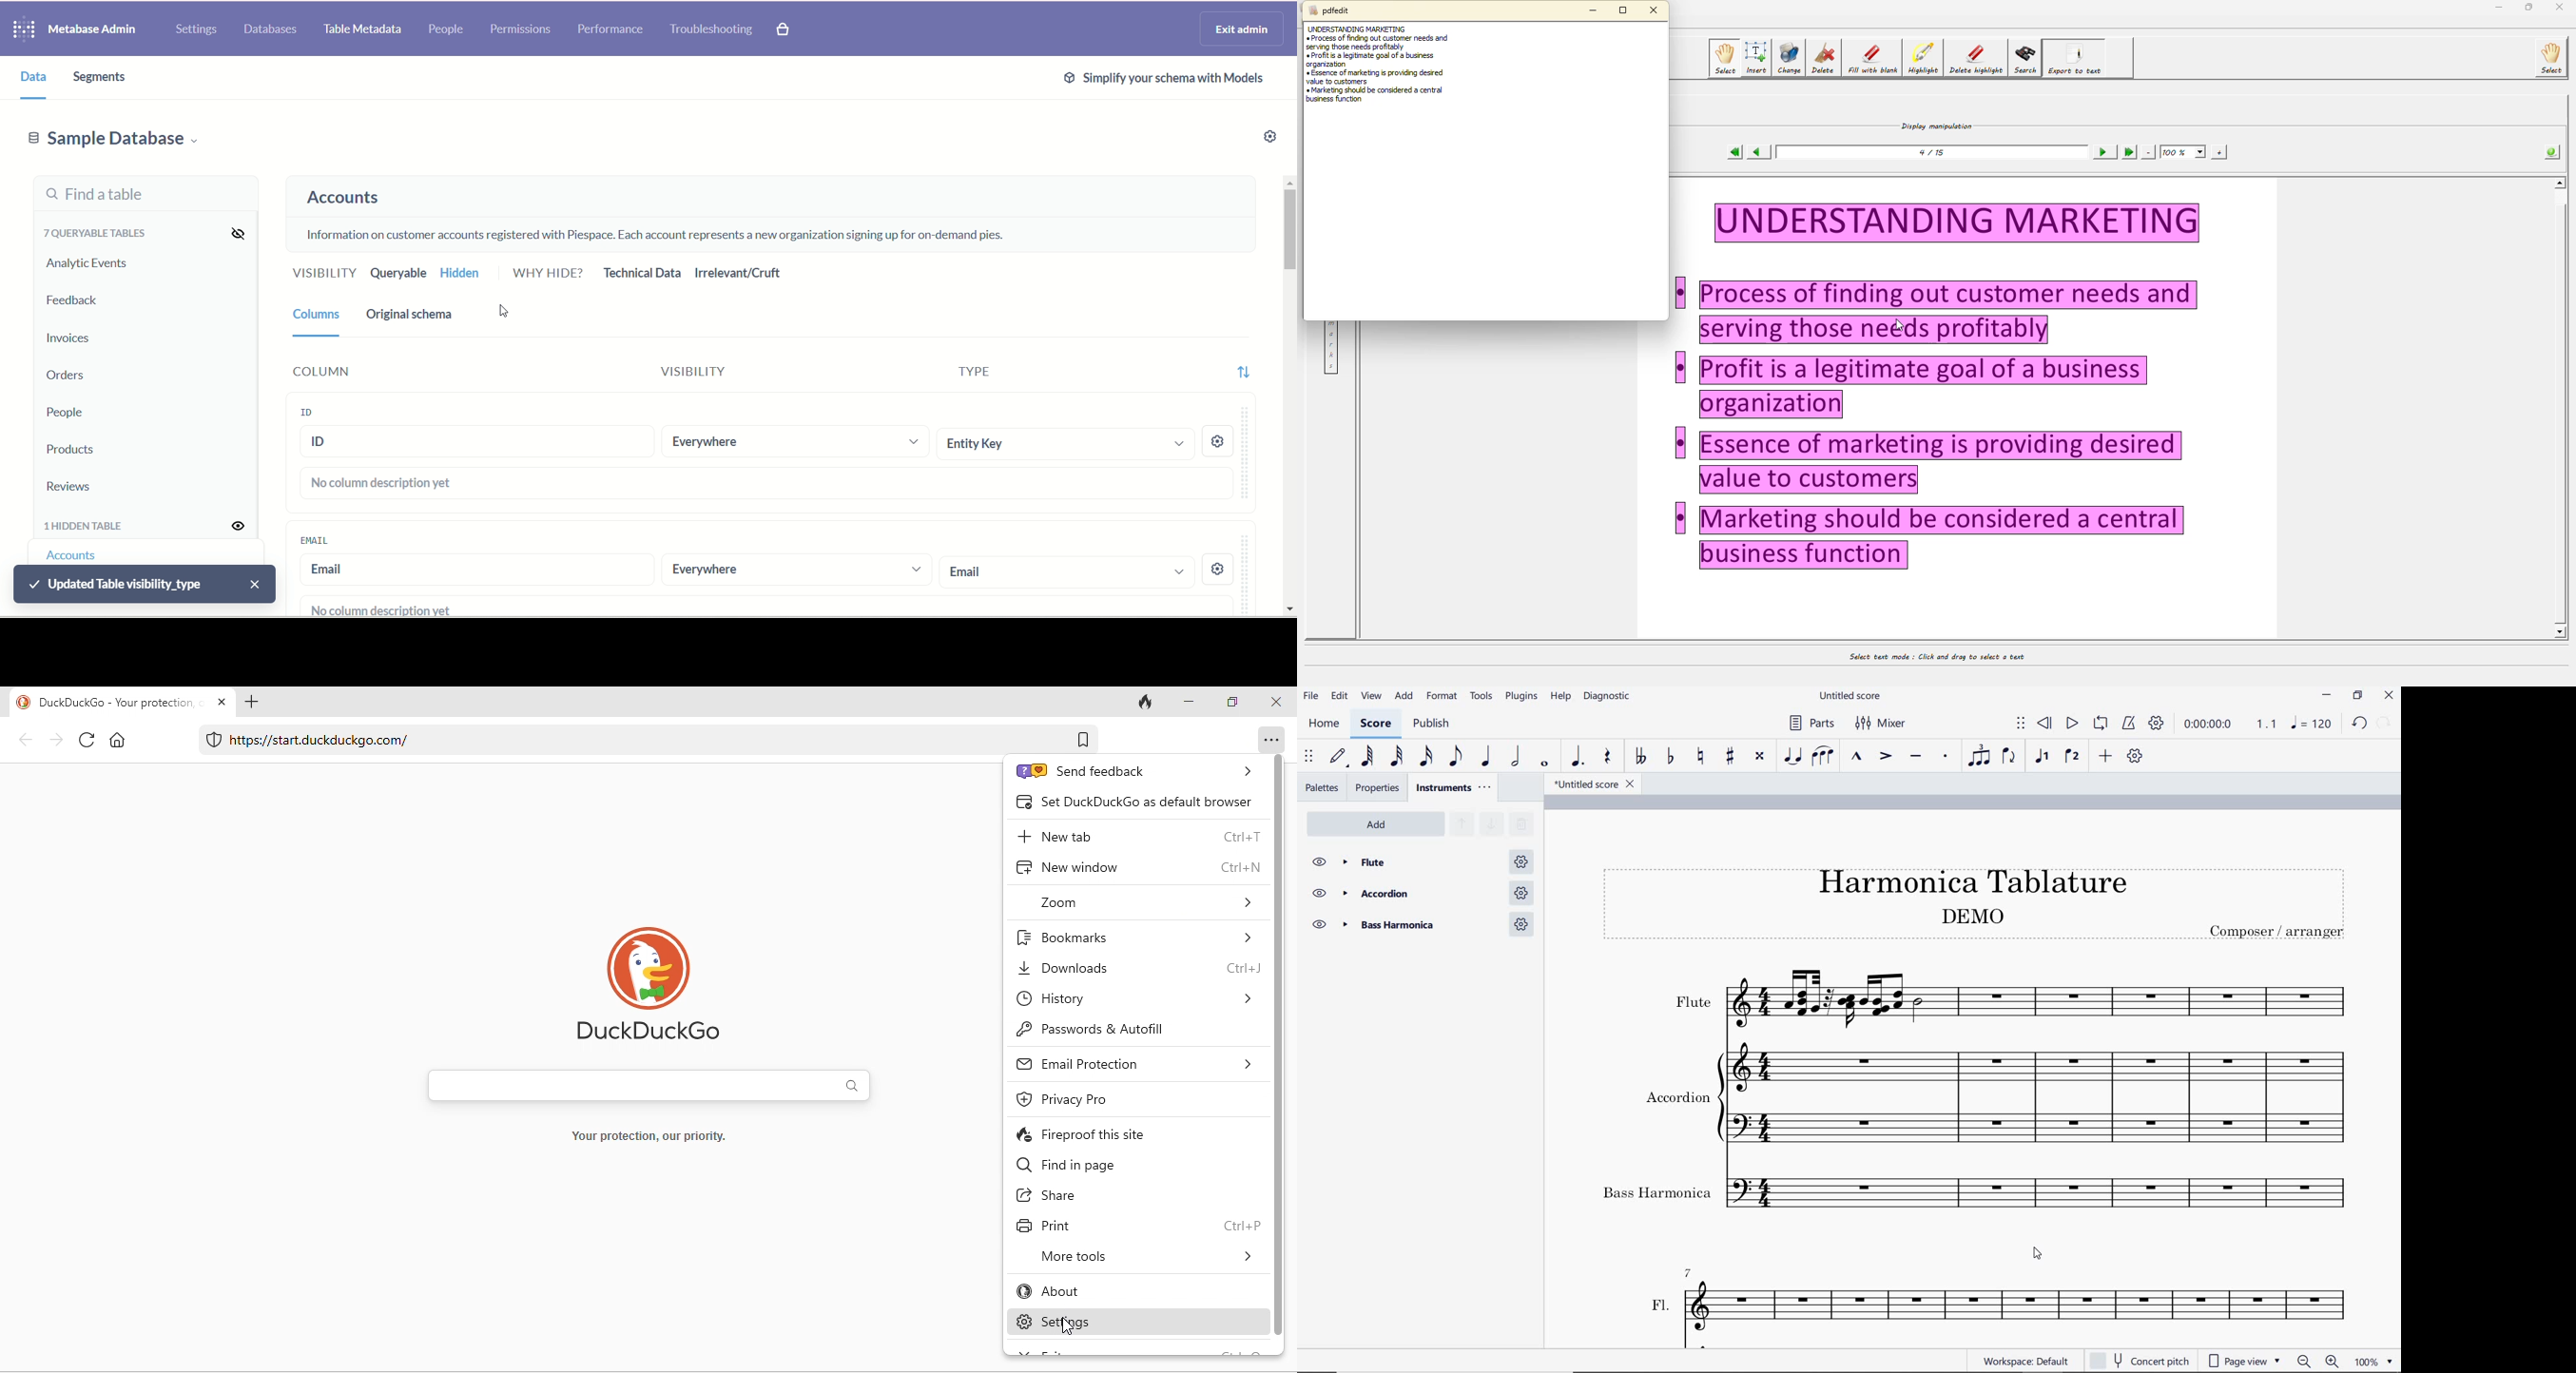  I want to click on slur, so click(1825, 757).